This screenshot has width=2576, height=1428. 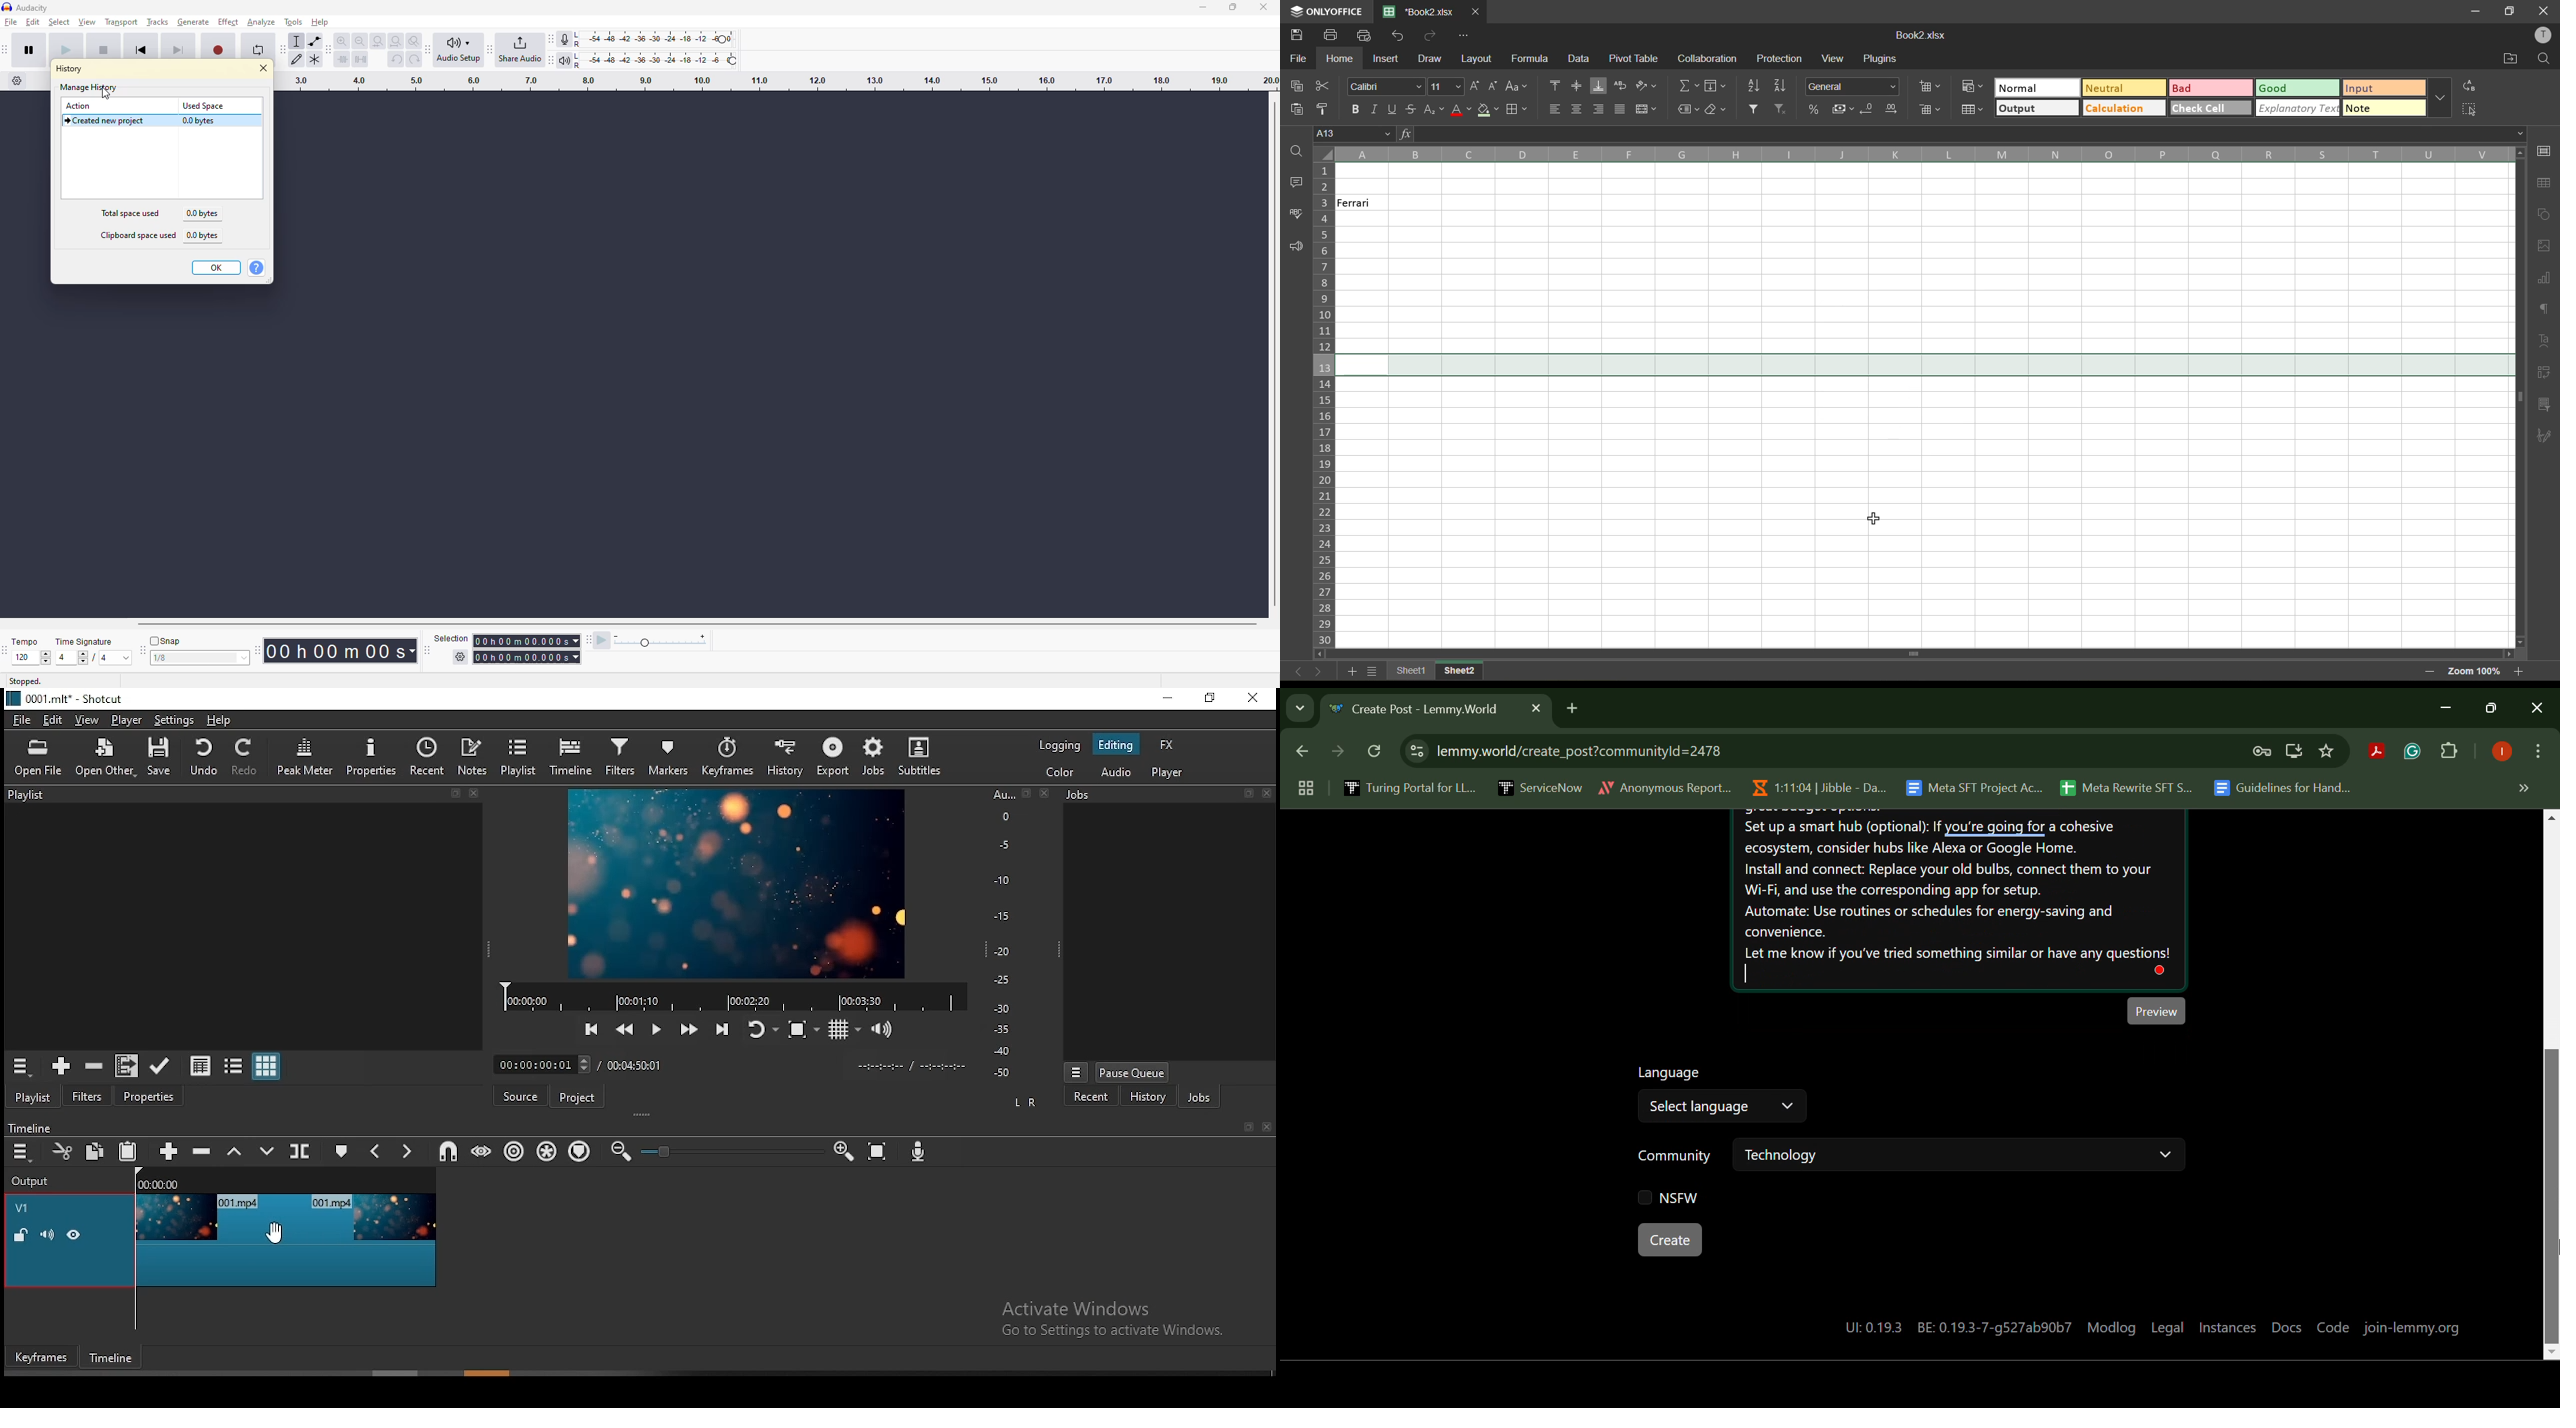 What do you see at coordinates (205, 105) in the screenshot?
I see `Used Space` at bounding box center [205, 105].